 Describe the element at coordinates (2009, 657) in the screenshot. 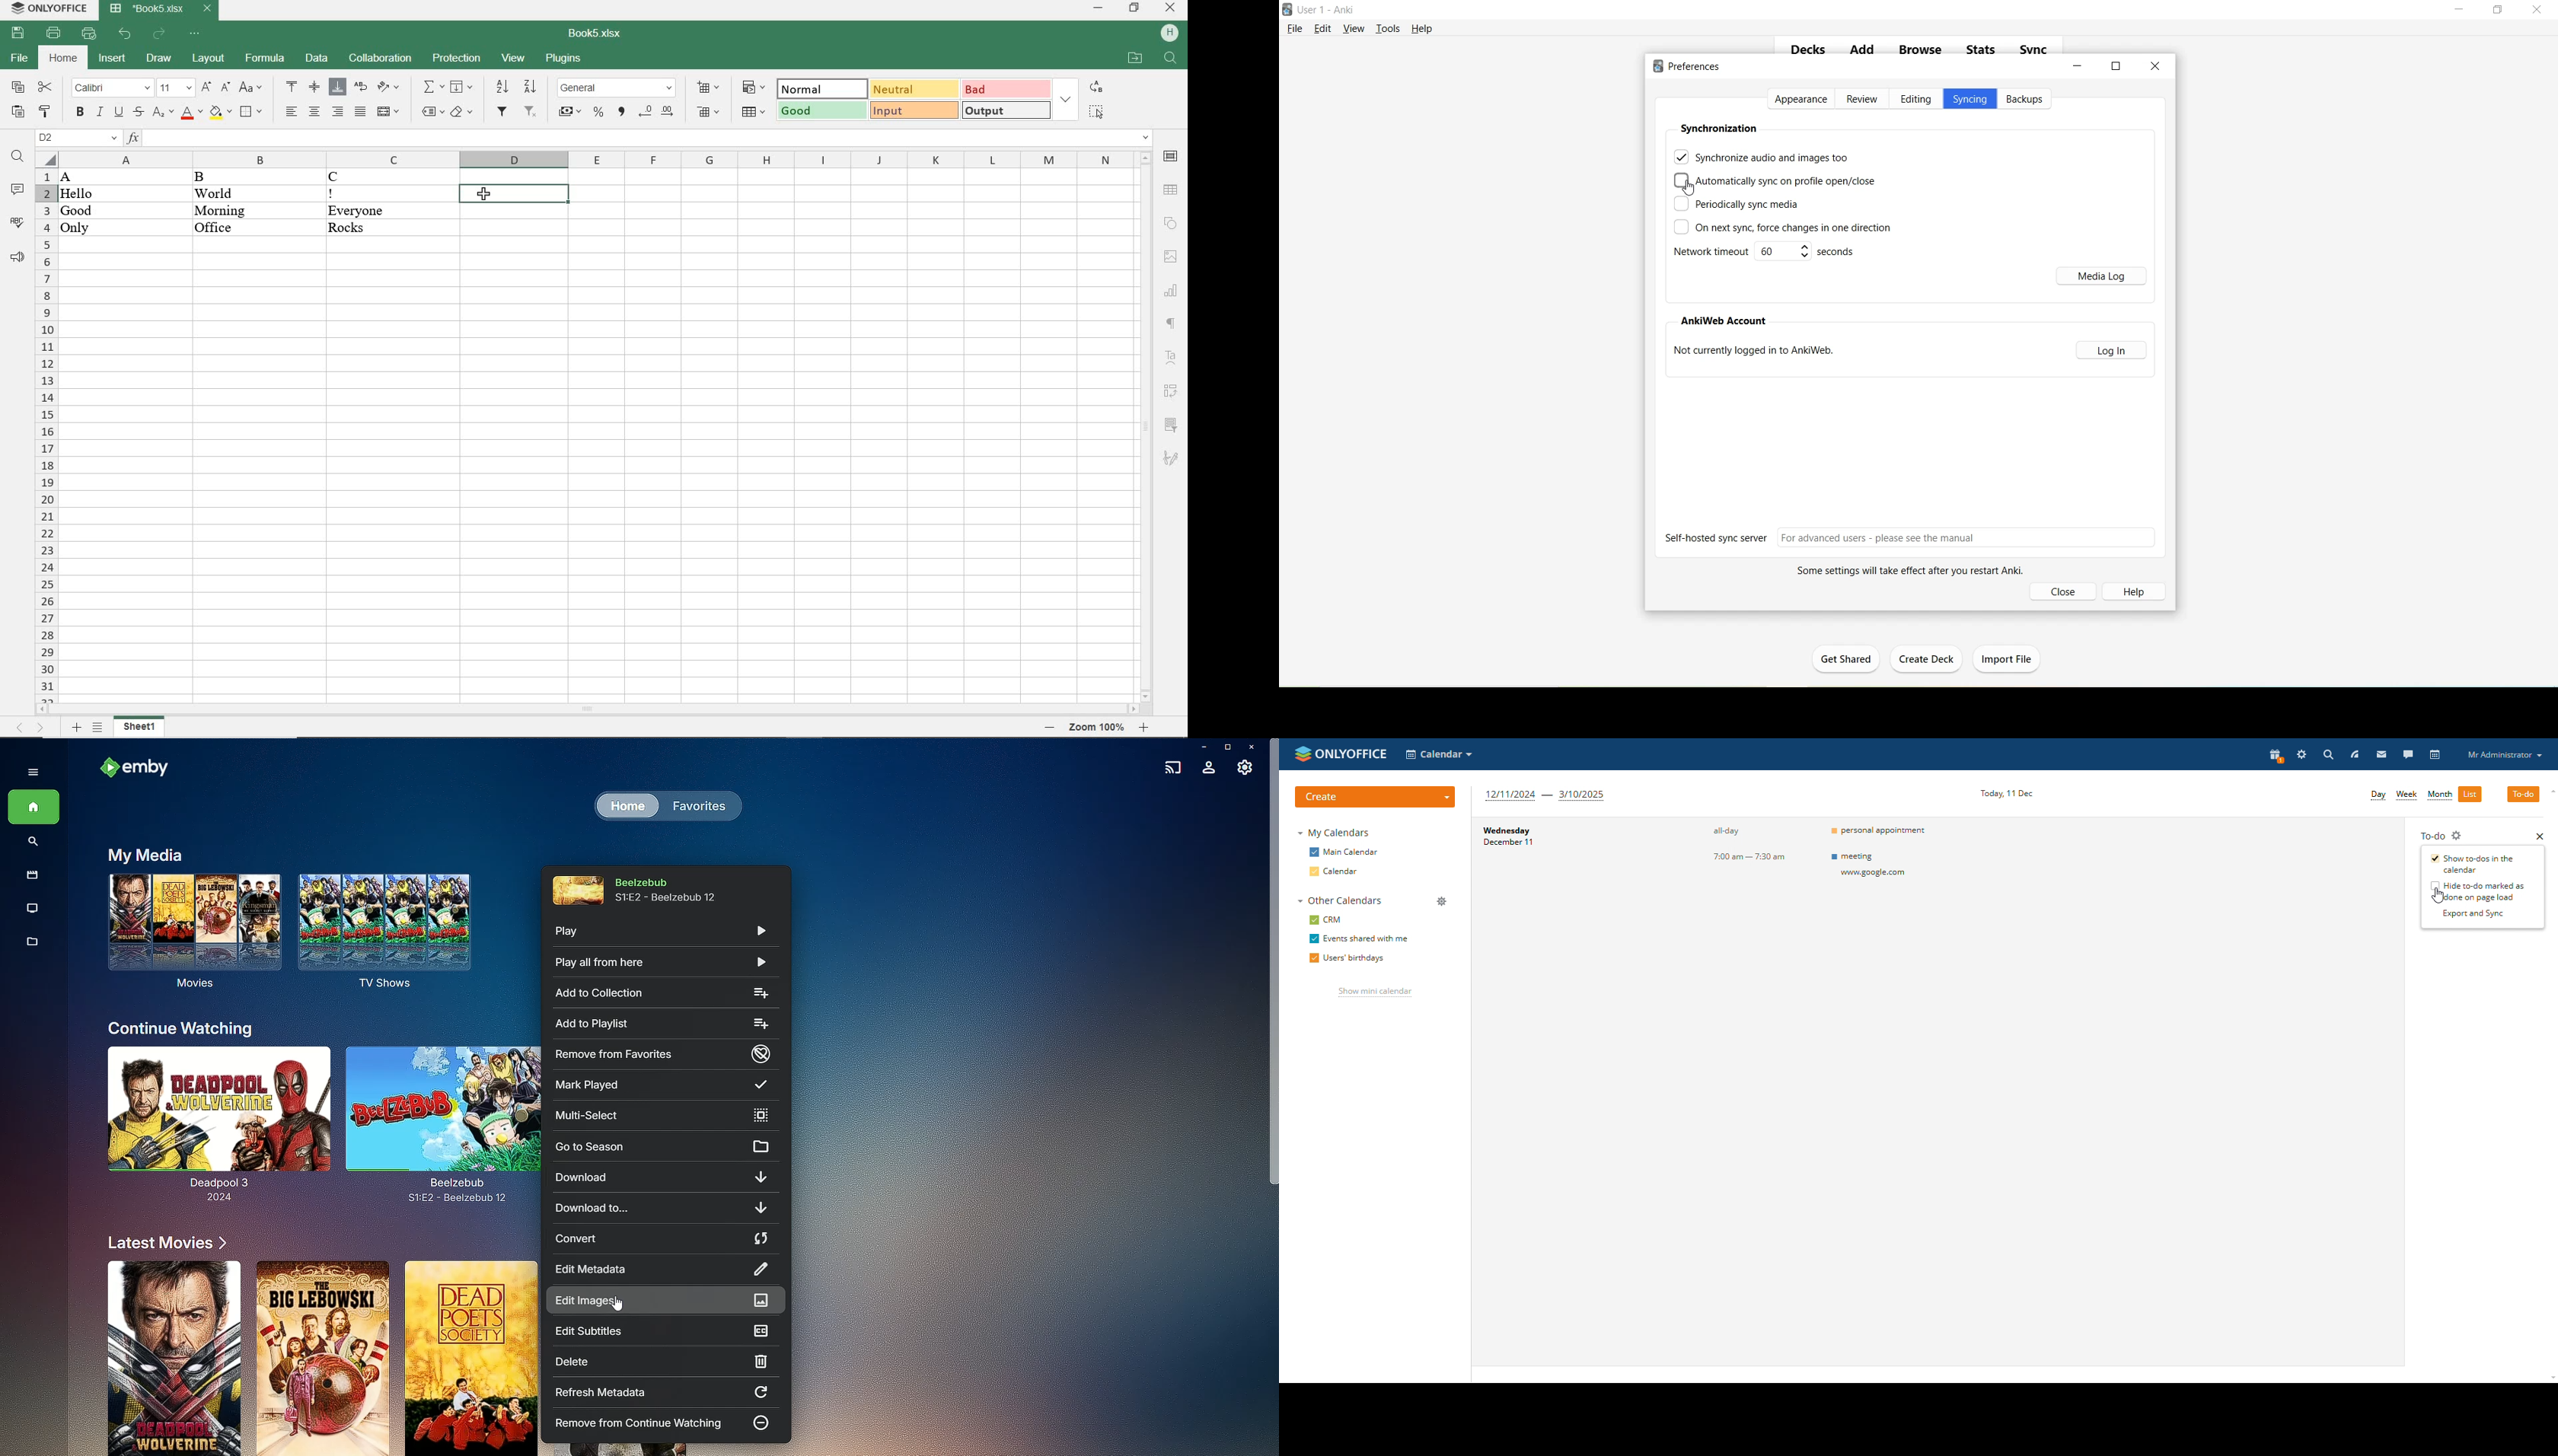

I see `Import file` at that location.